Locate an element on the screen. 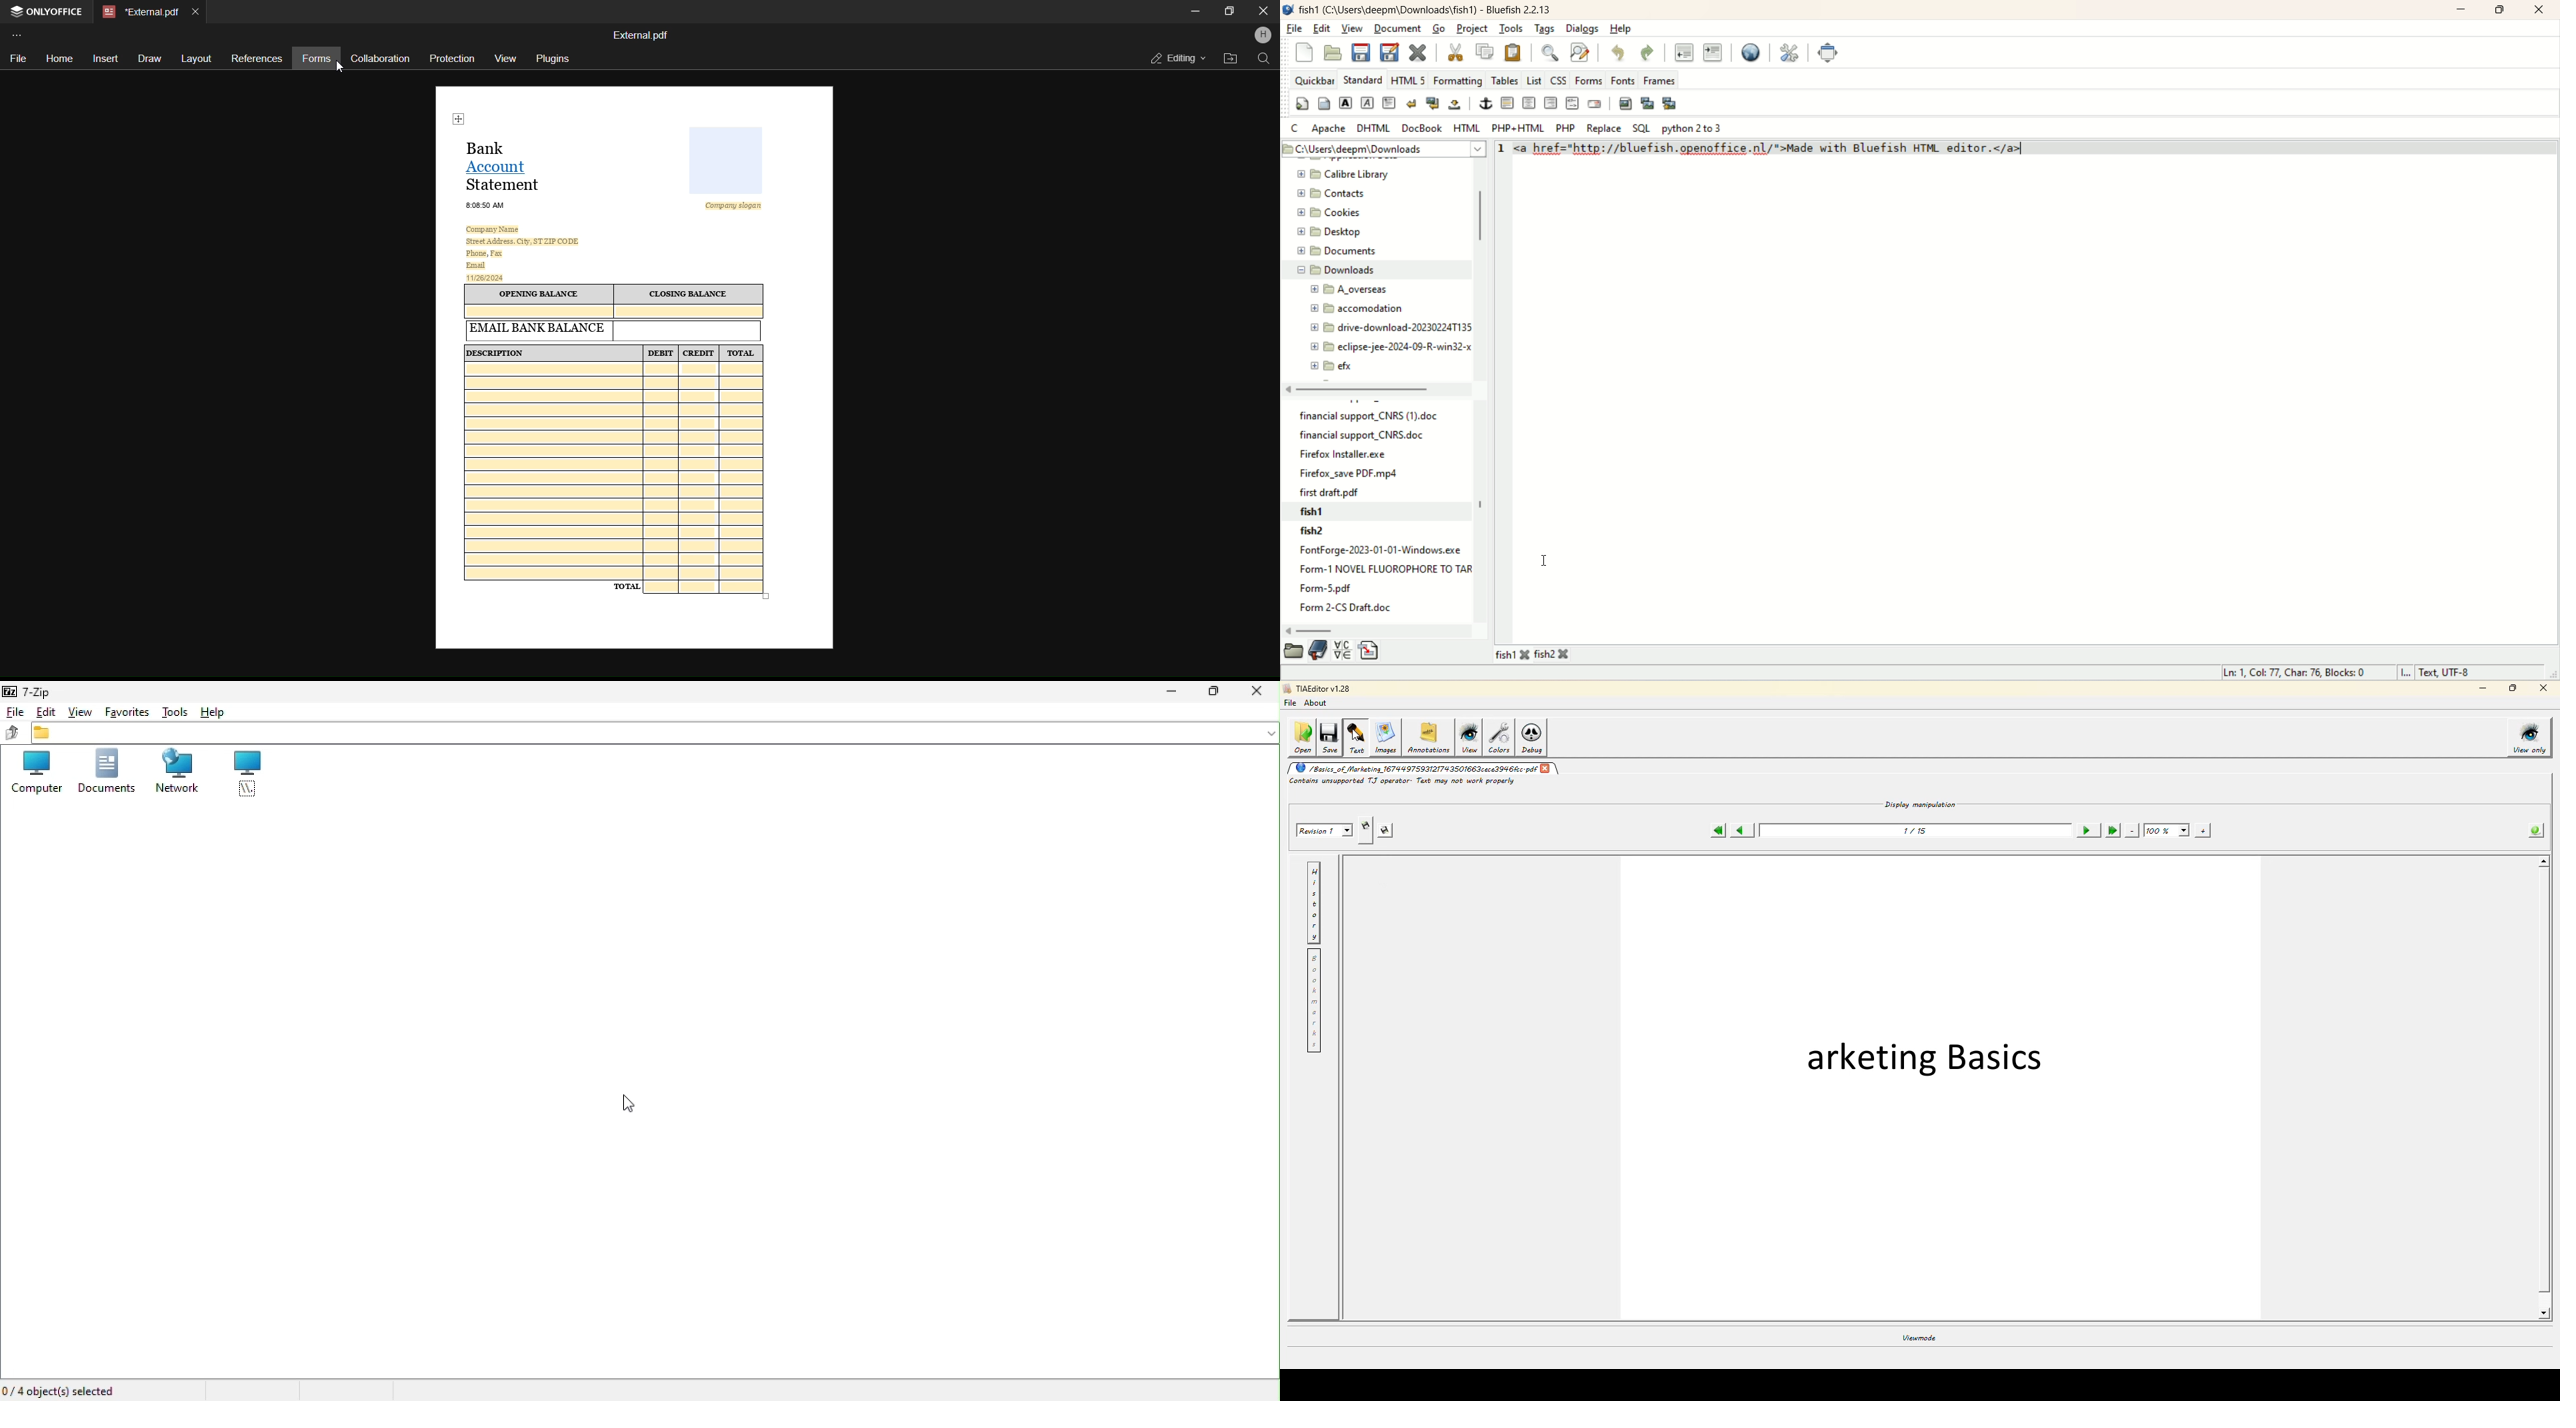  calibre library is located at coordinates (1347, 175).